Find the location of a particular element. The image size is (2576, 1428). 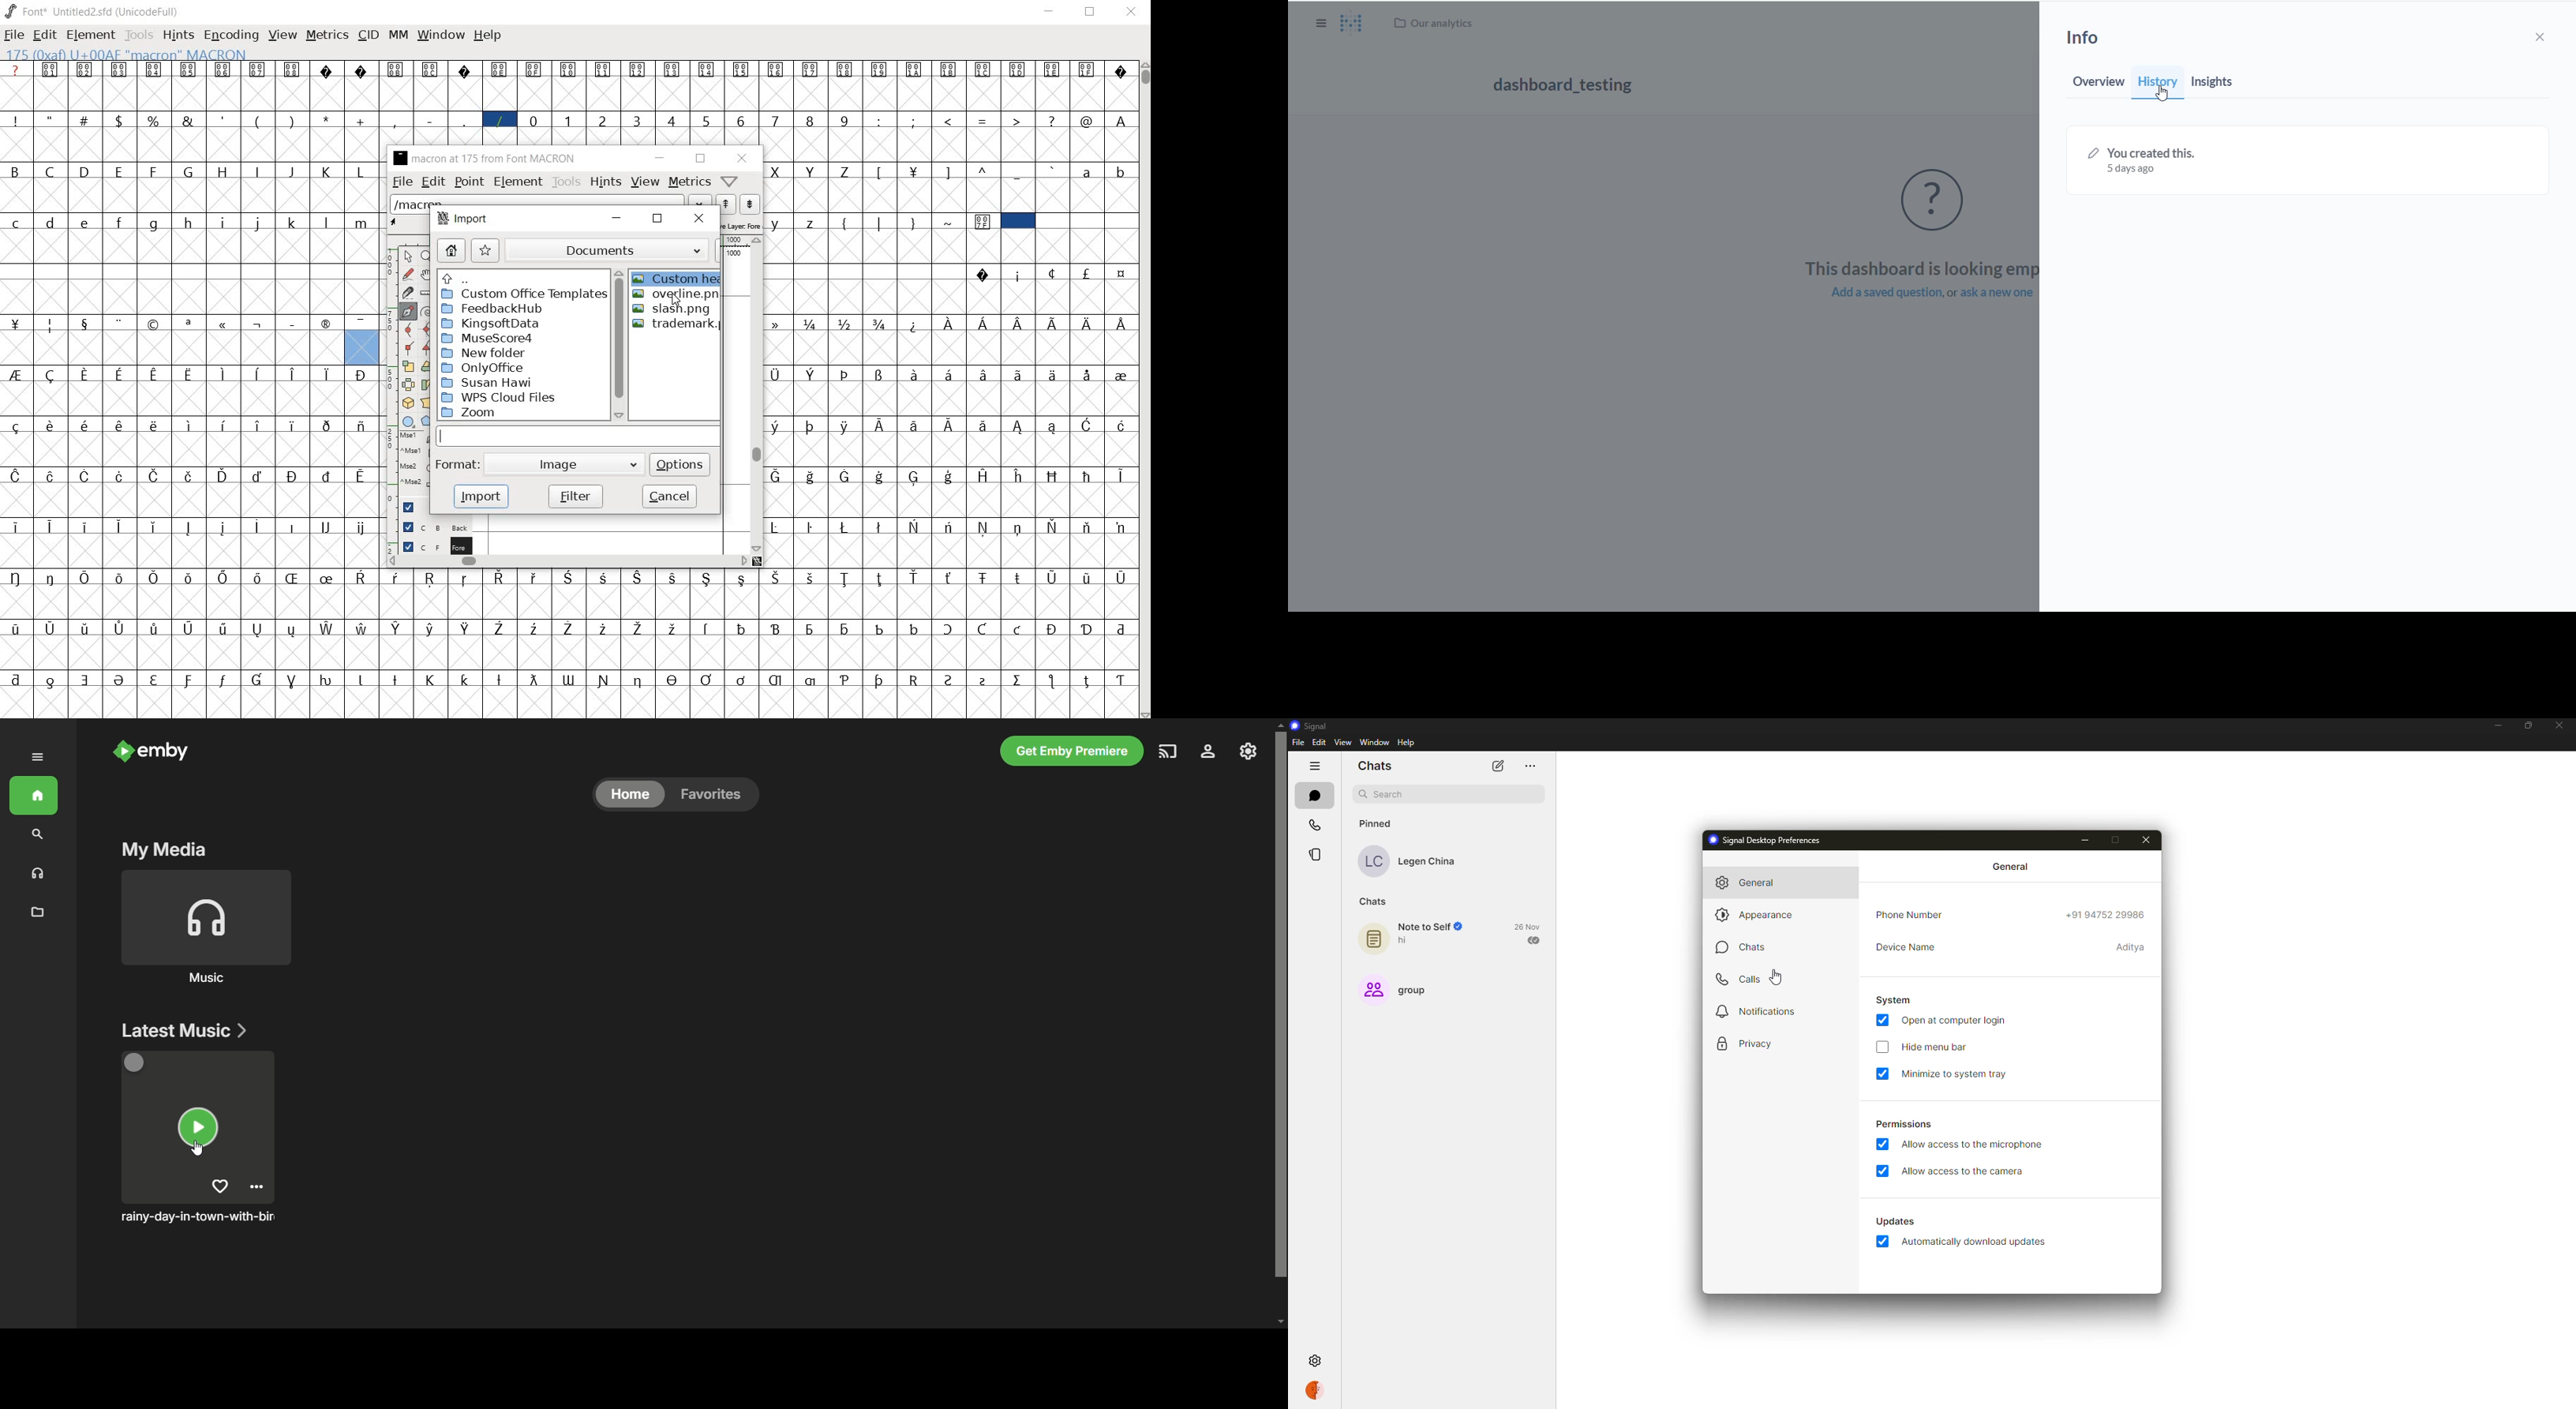

edit is located at coordinates (1321, 742).